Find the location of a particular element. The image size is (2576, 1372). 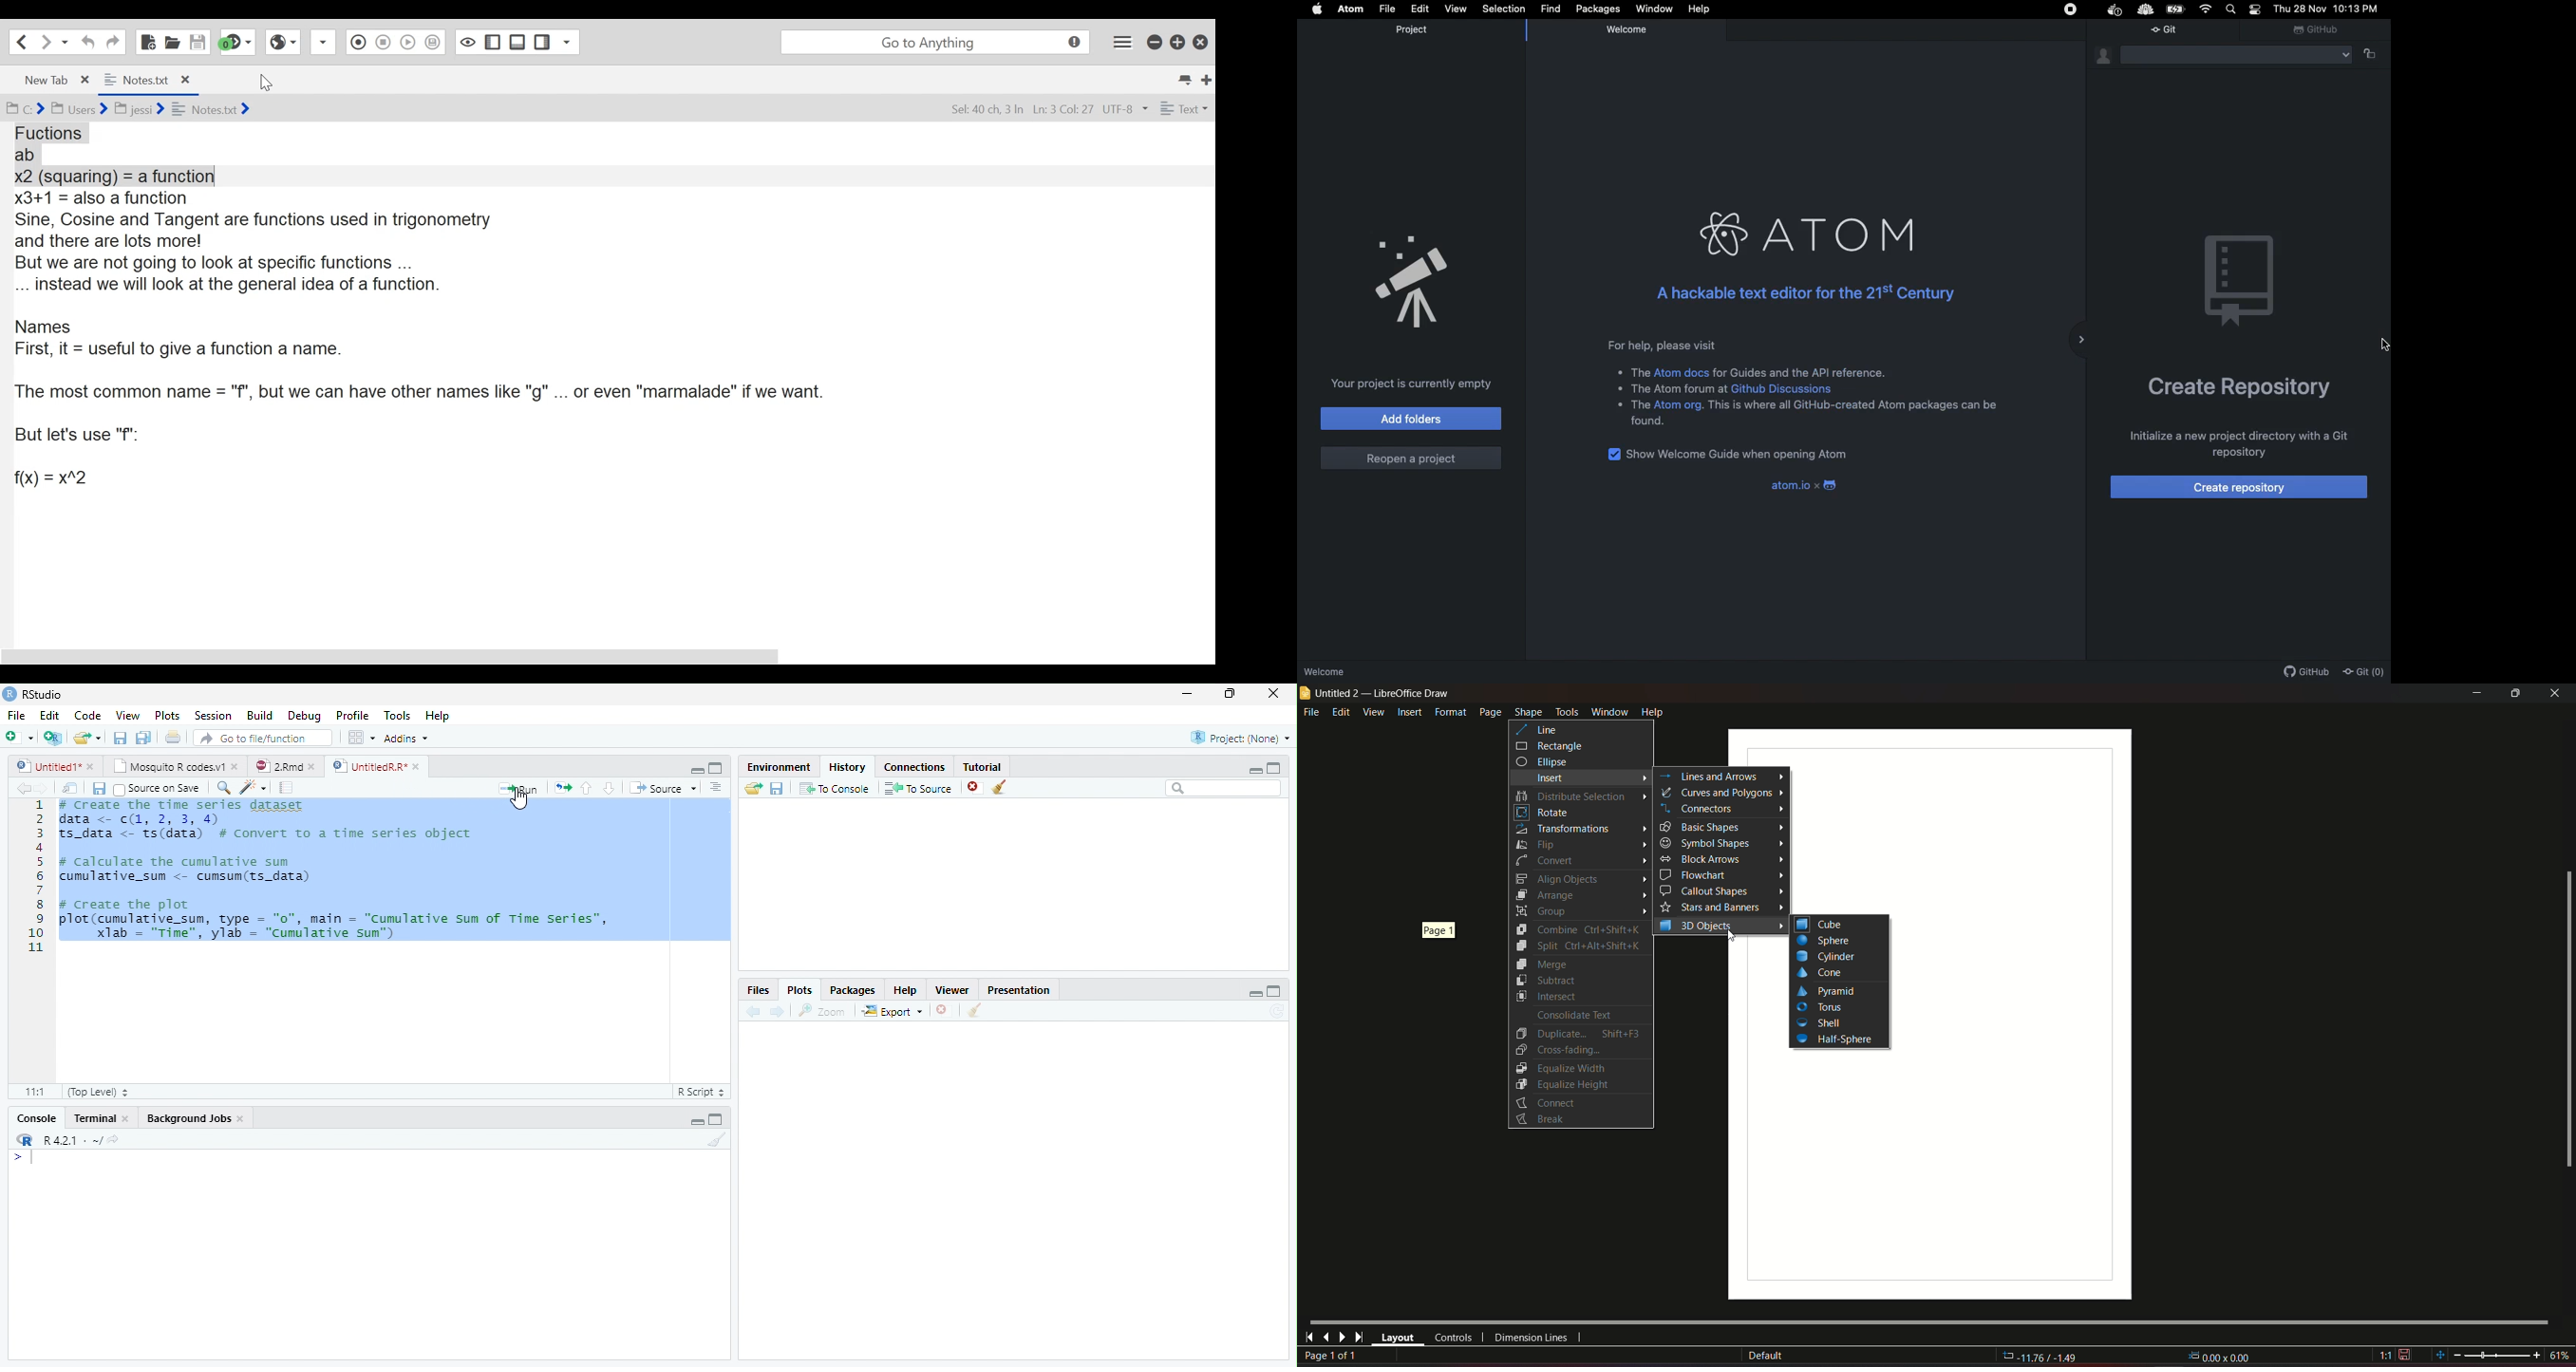

Flip is located at coordinates (1537, 843).